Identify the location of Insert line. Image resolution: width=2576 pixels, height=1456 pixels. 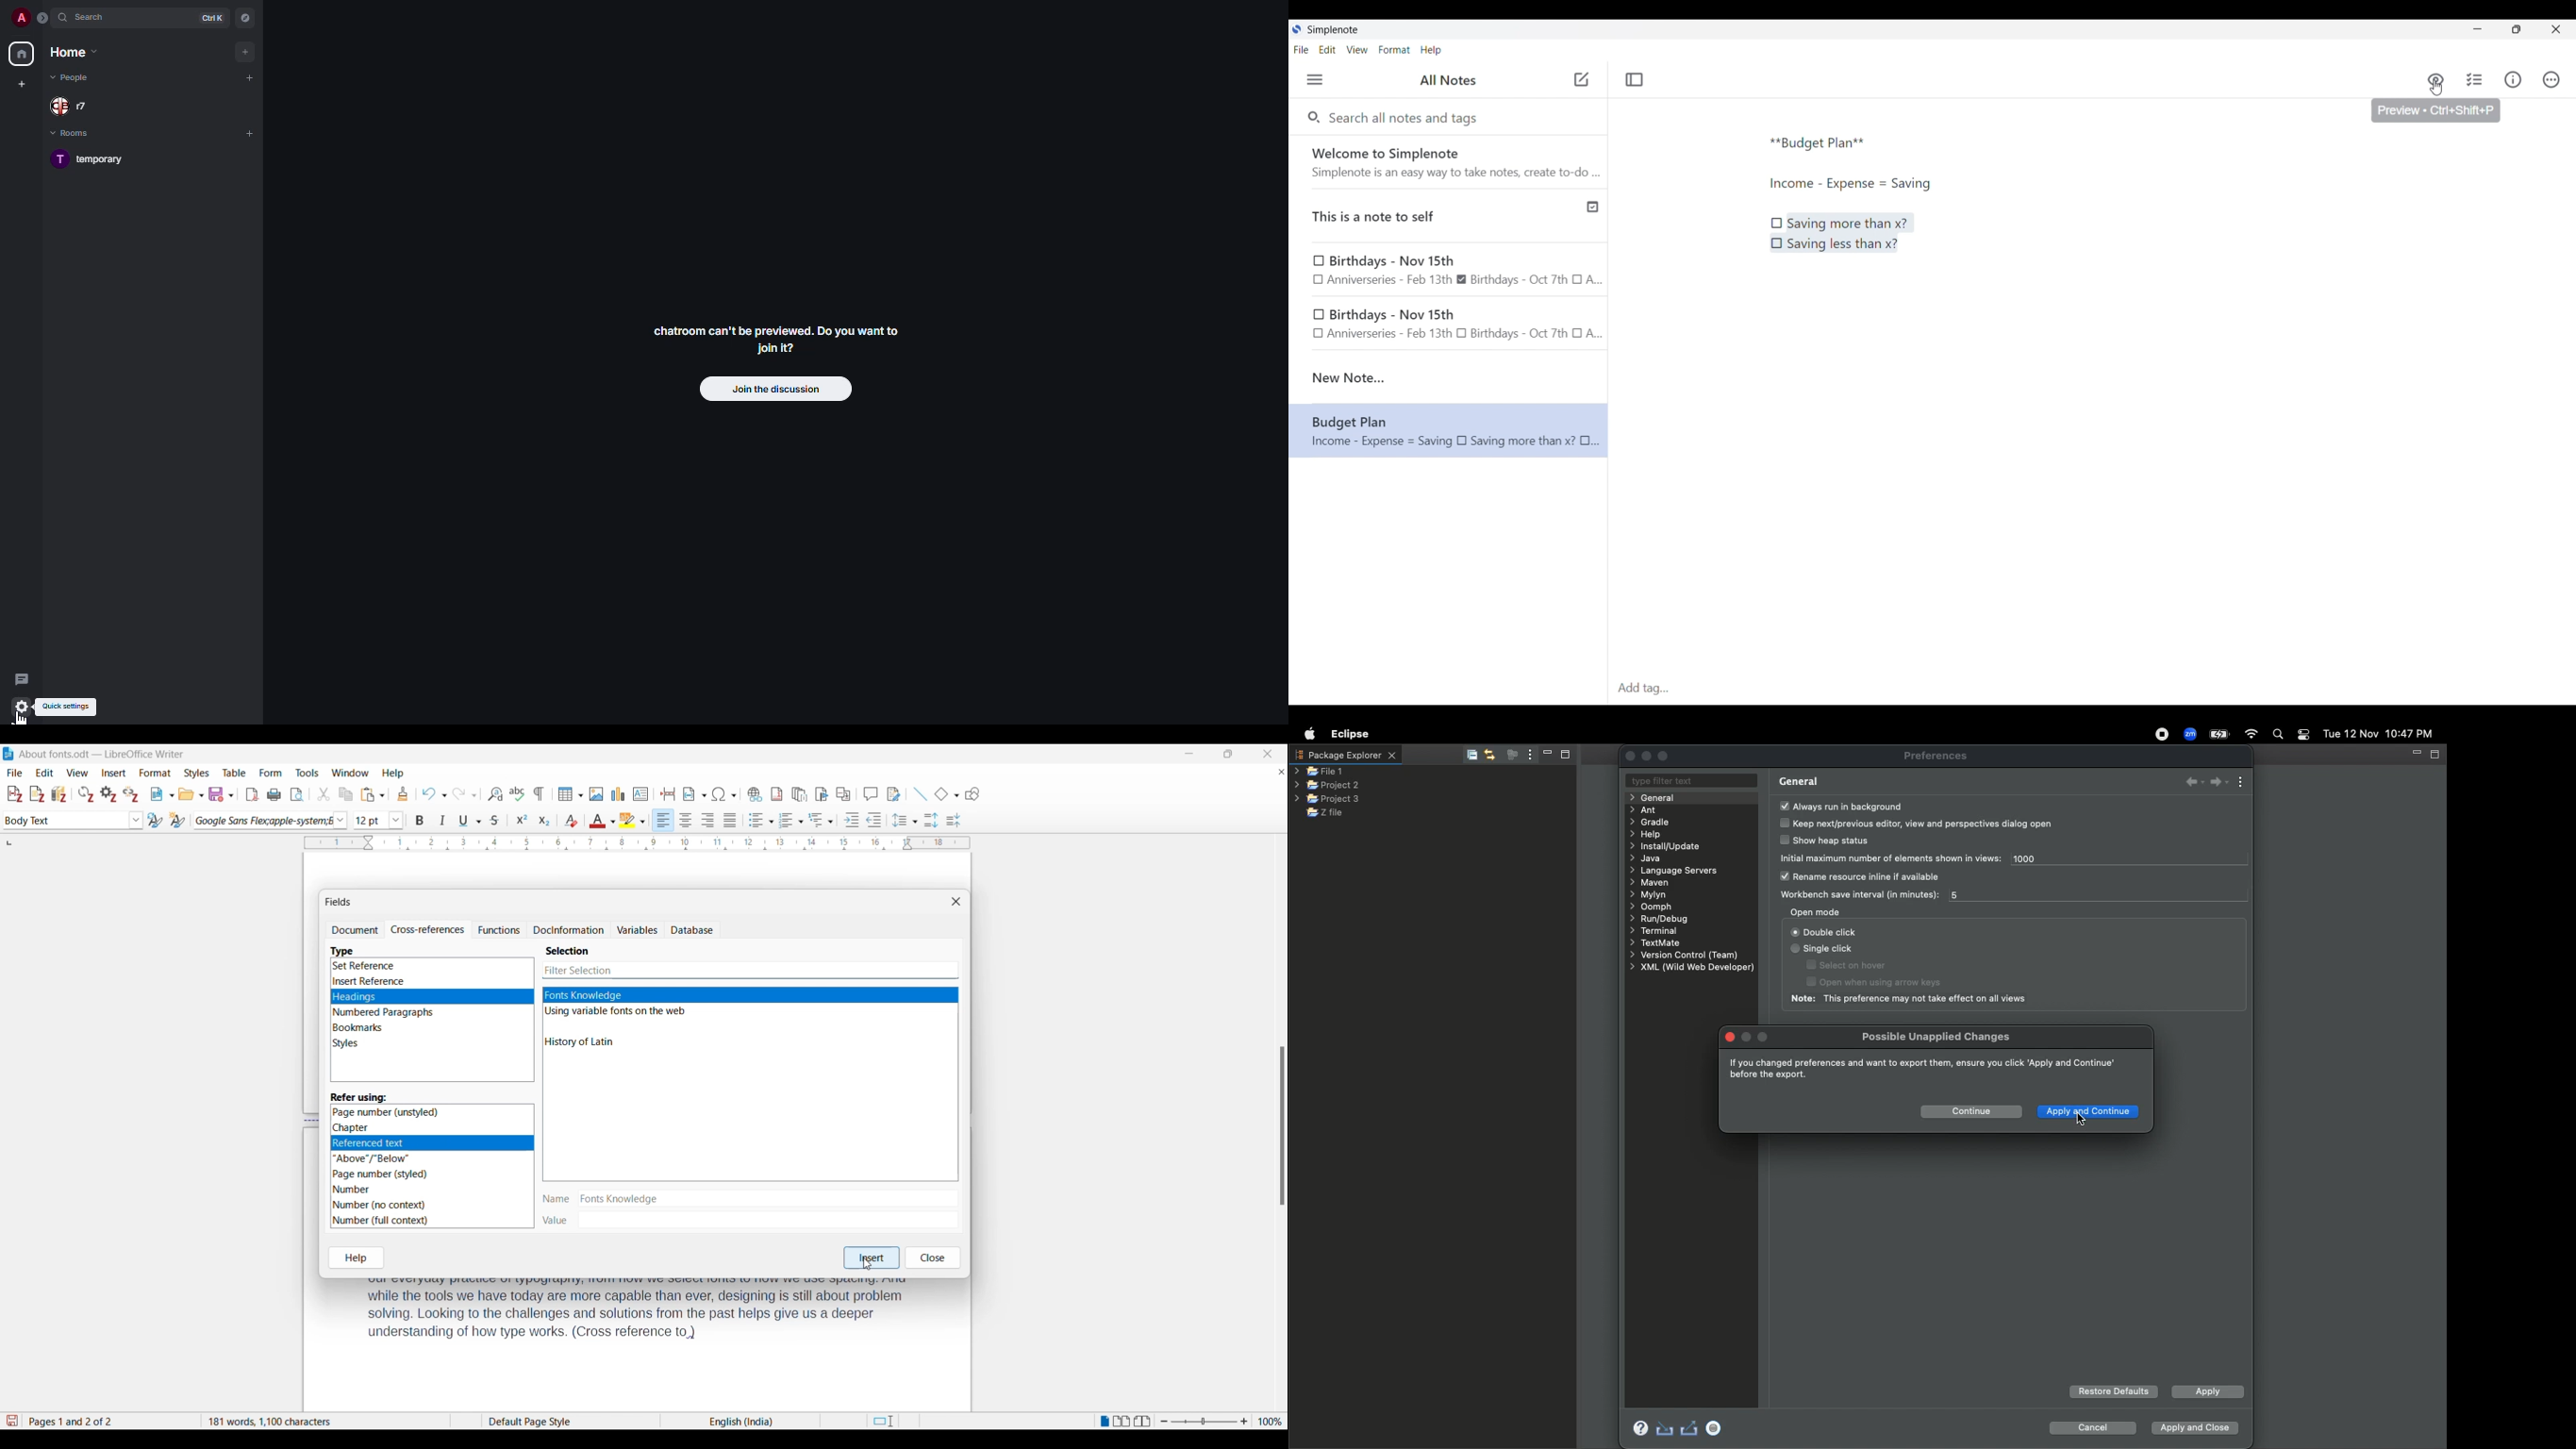
(920, 794).